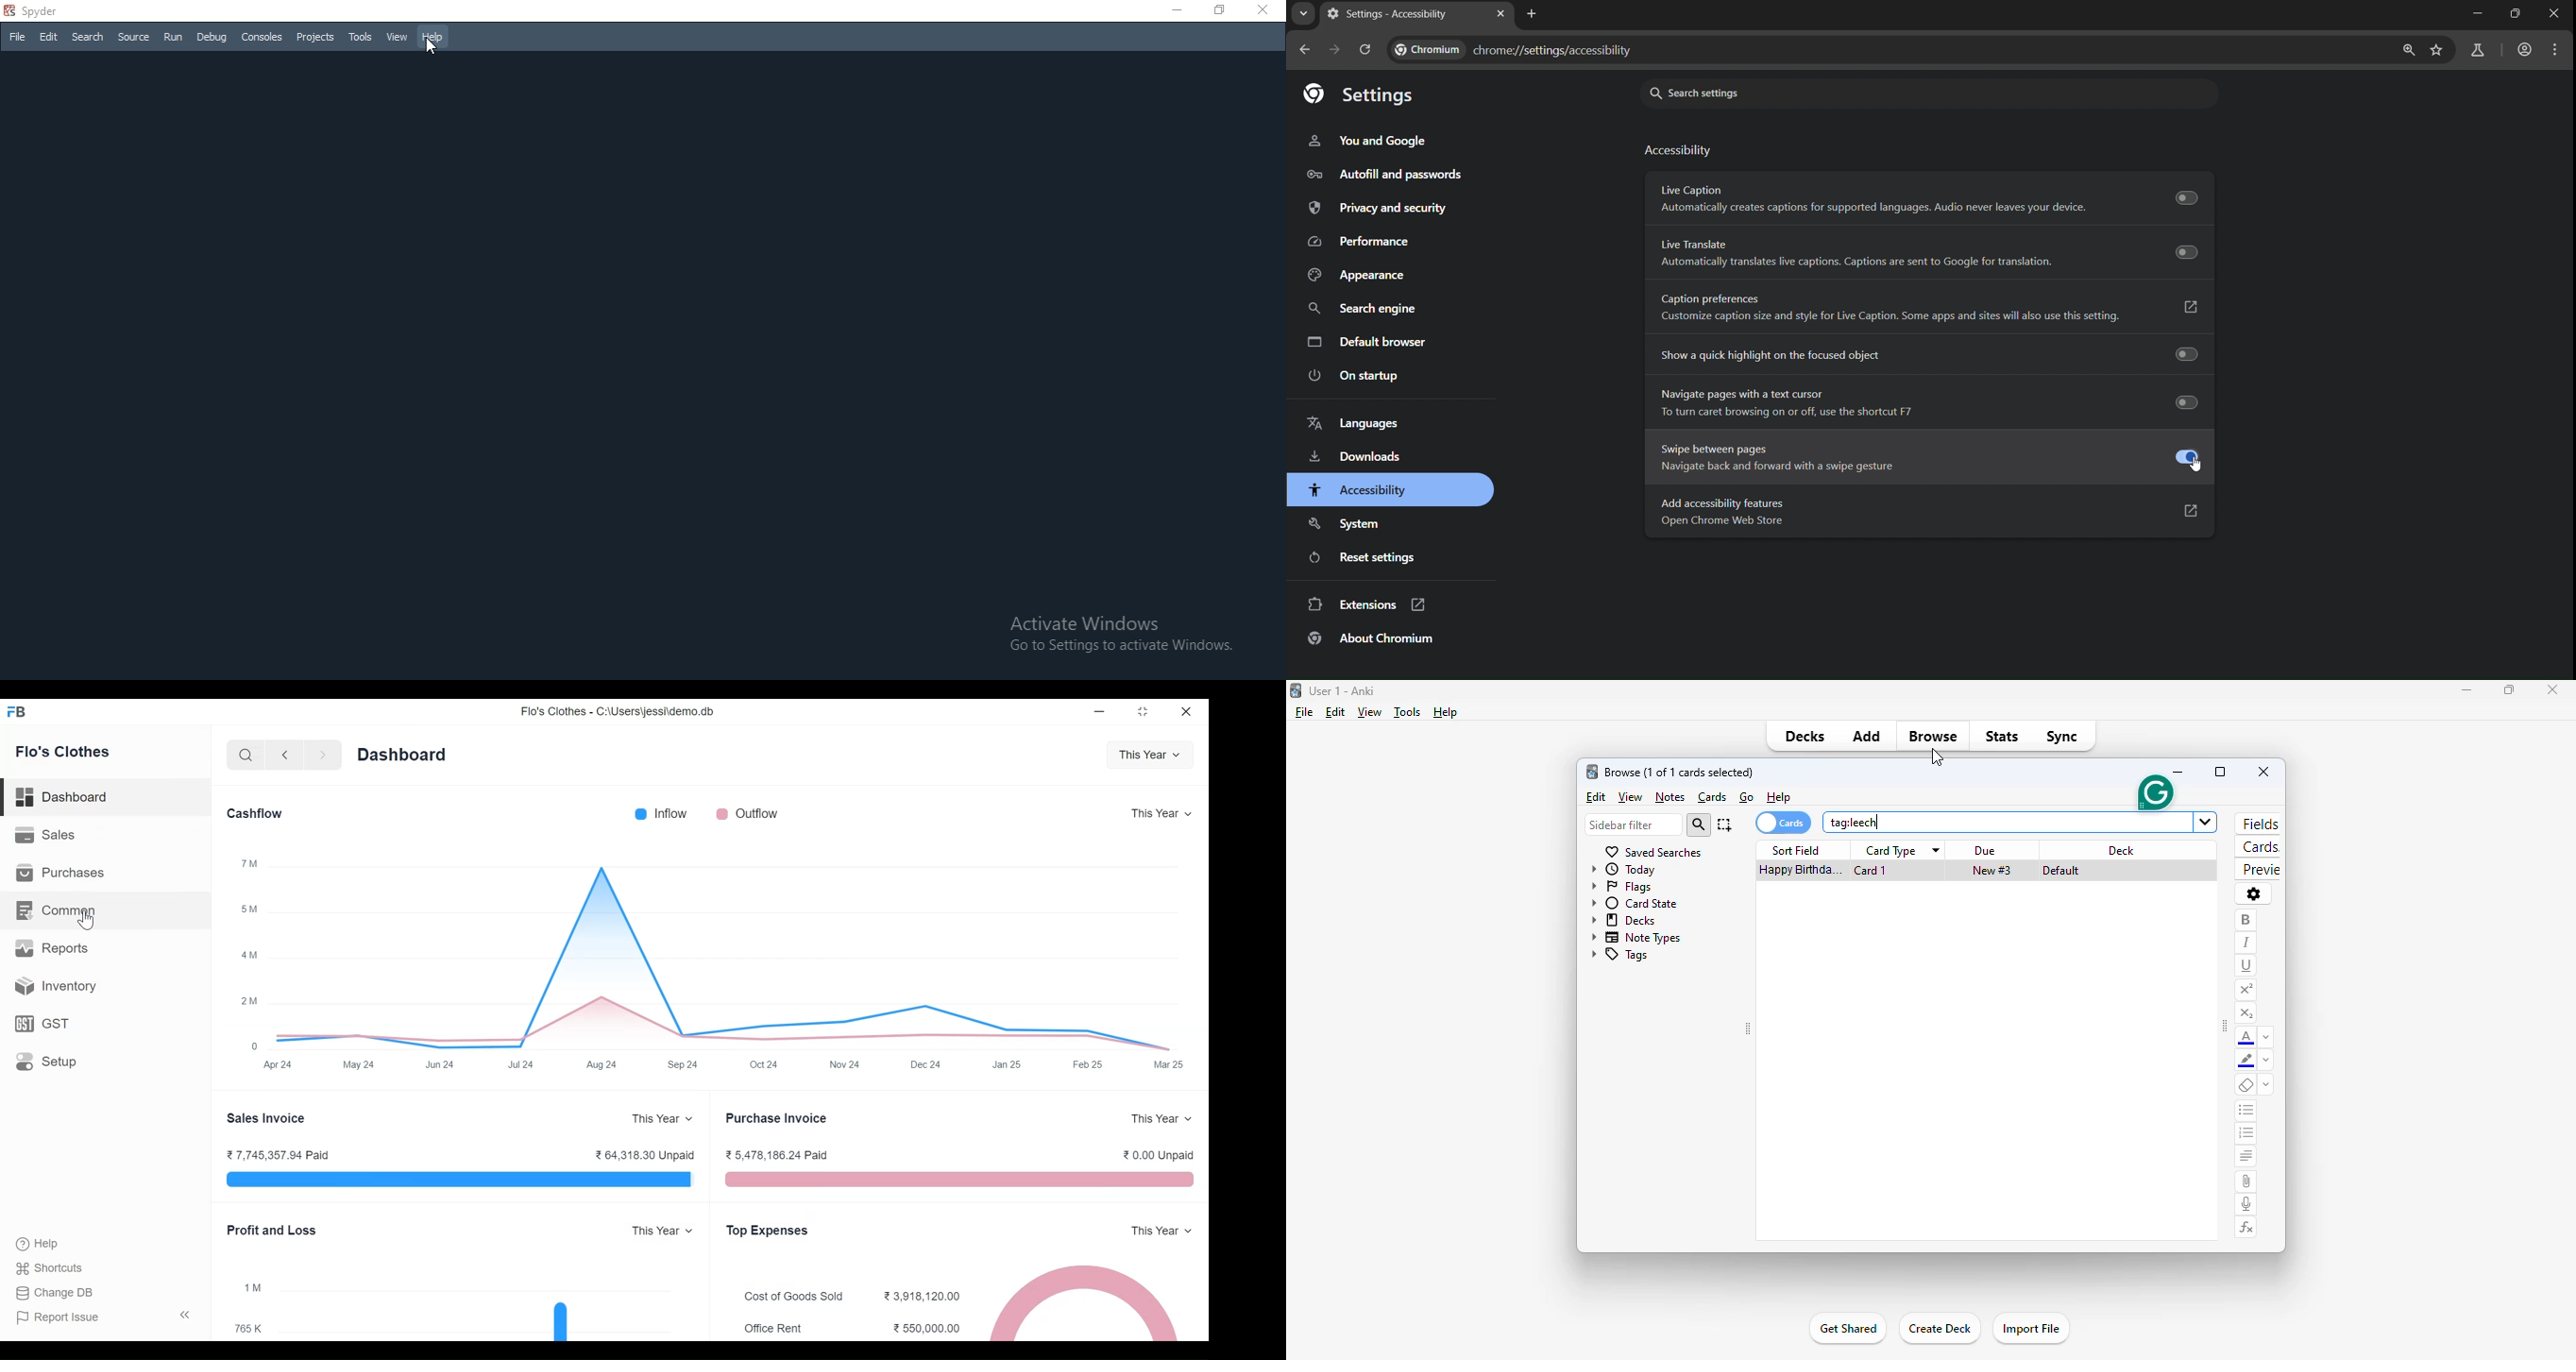 The width and height of the screenshot is (2576, 1372). What do you see at coordinates (1368, 607) in the screenshot?
I see `extensions` at bounding box center [1368, 607].